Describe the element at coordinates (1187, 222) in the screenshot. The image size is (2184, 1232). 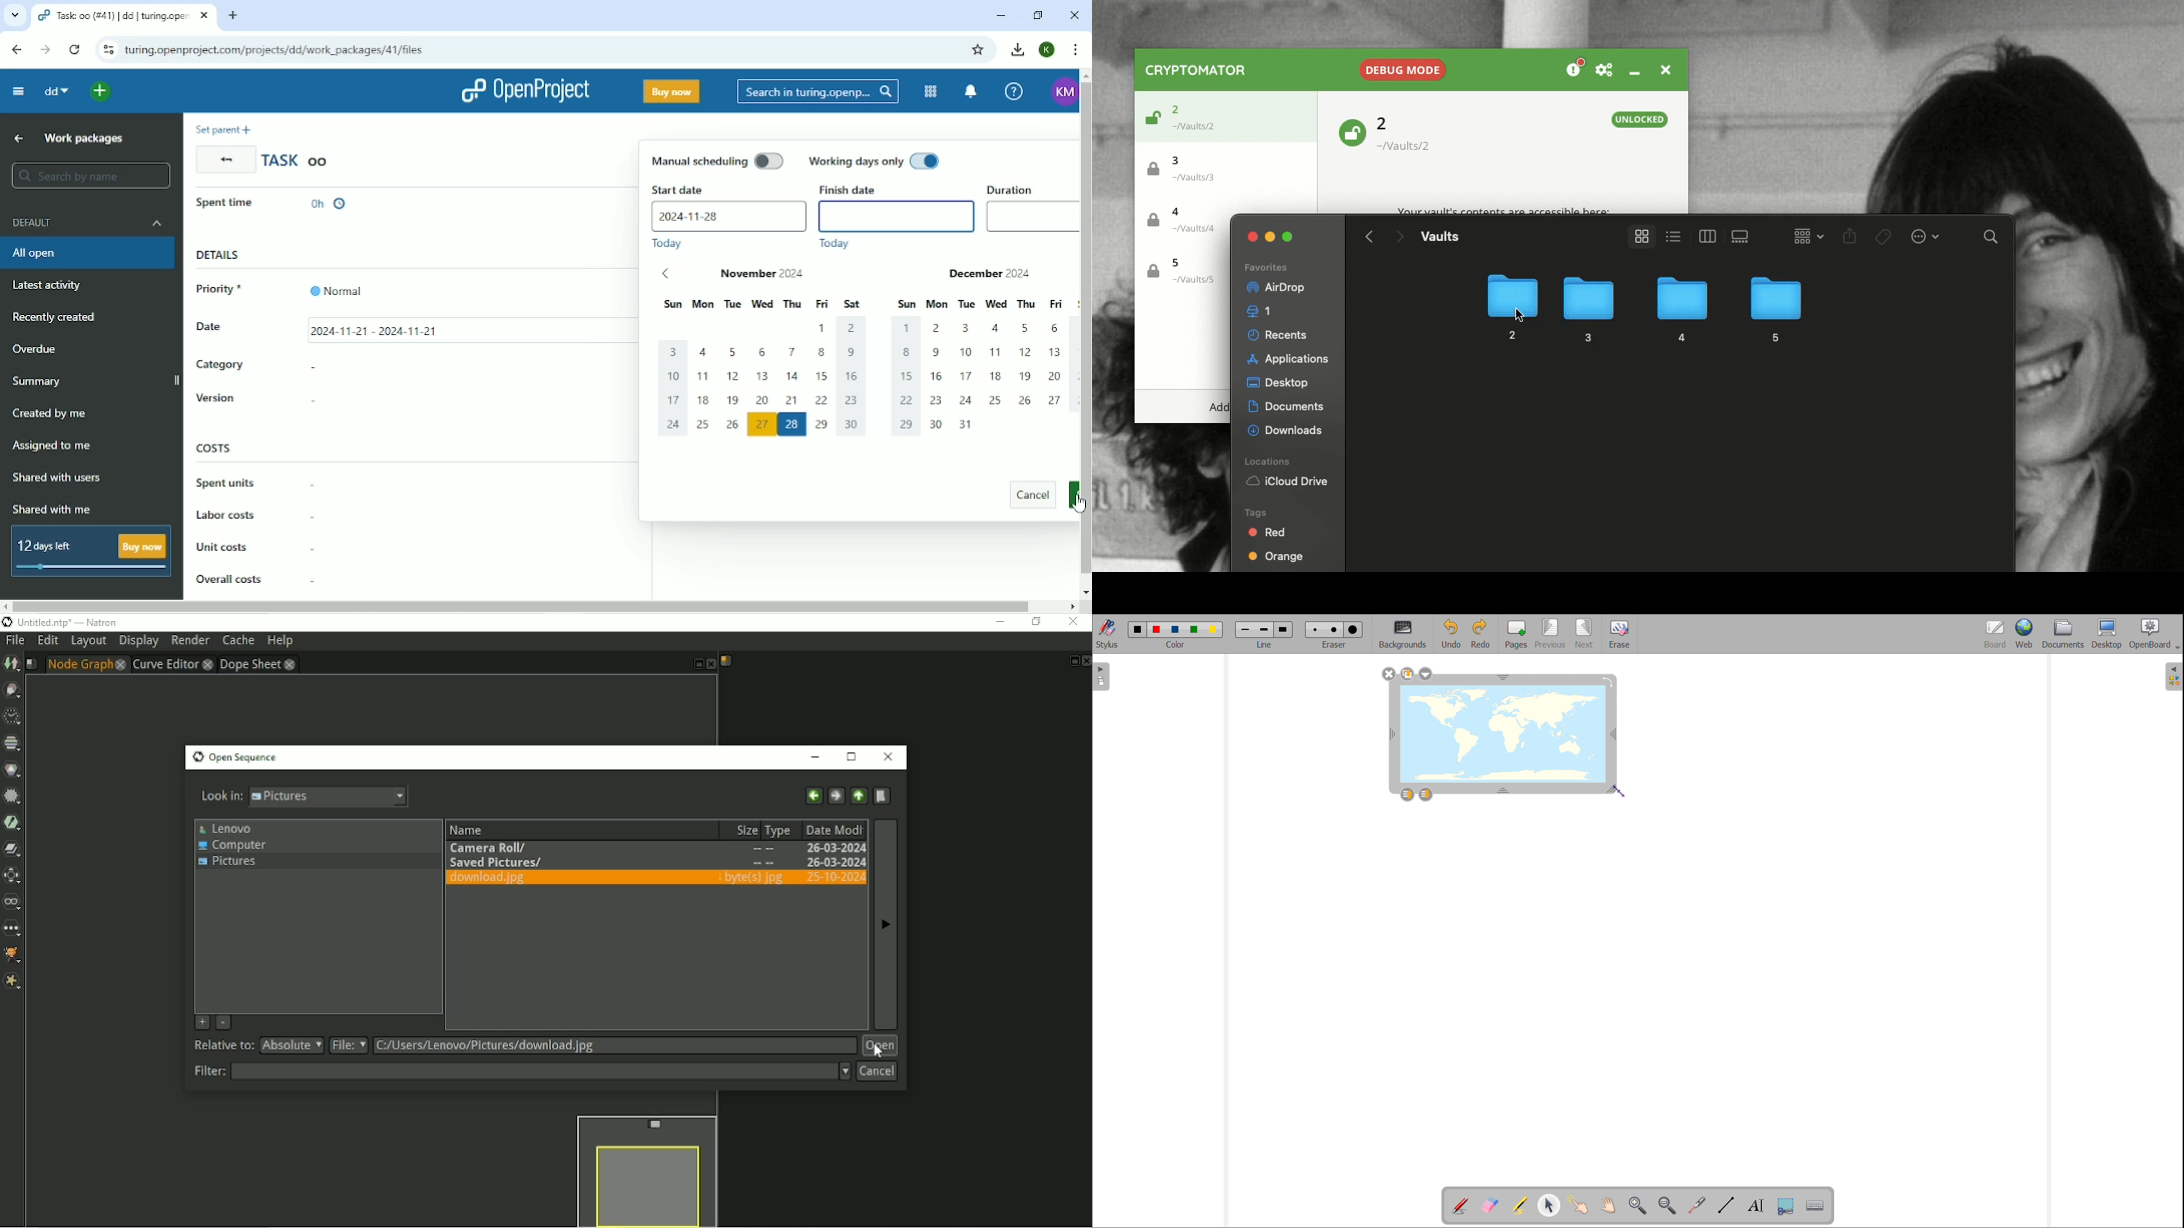
I see `Vault 4` at that location.